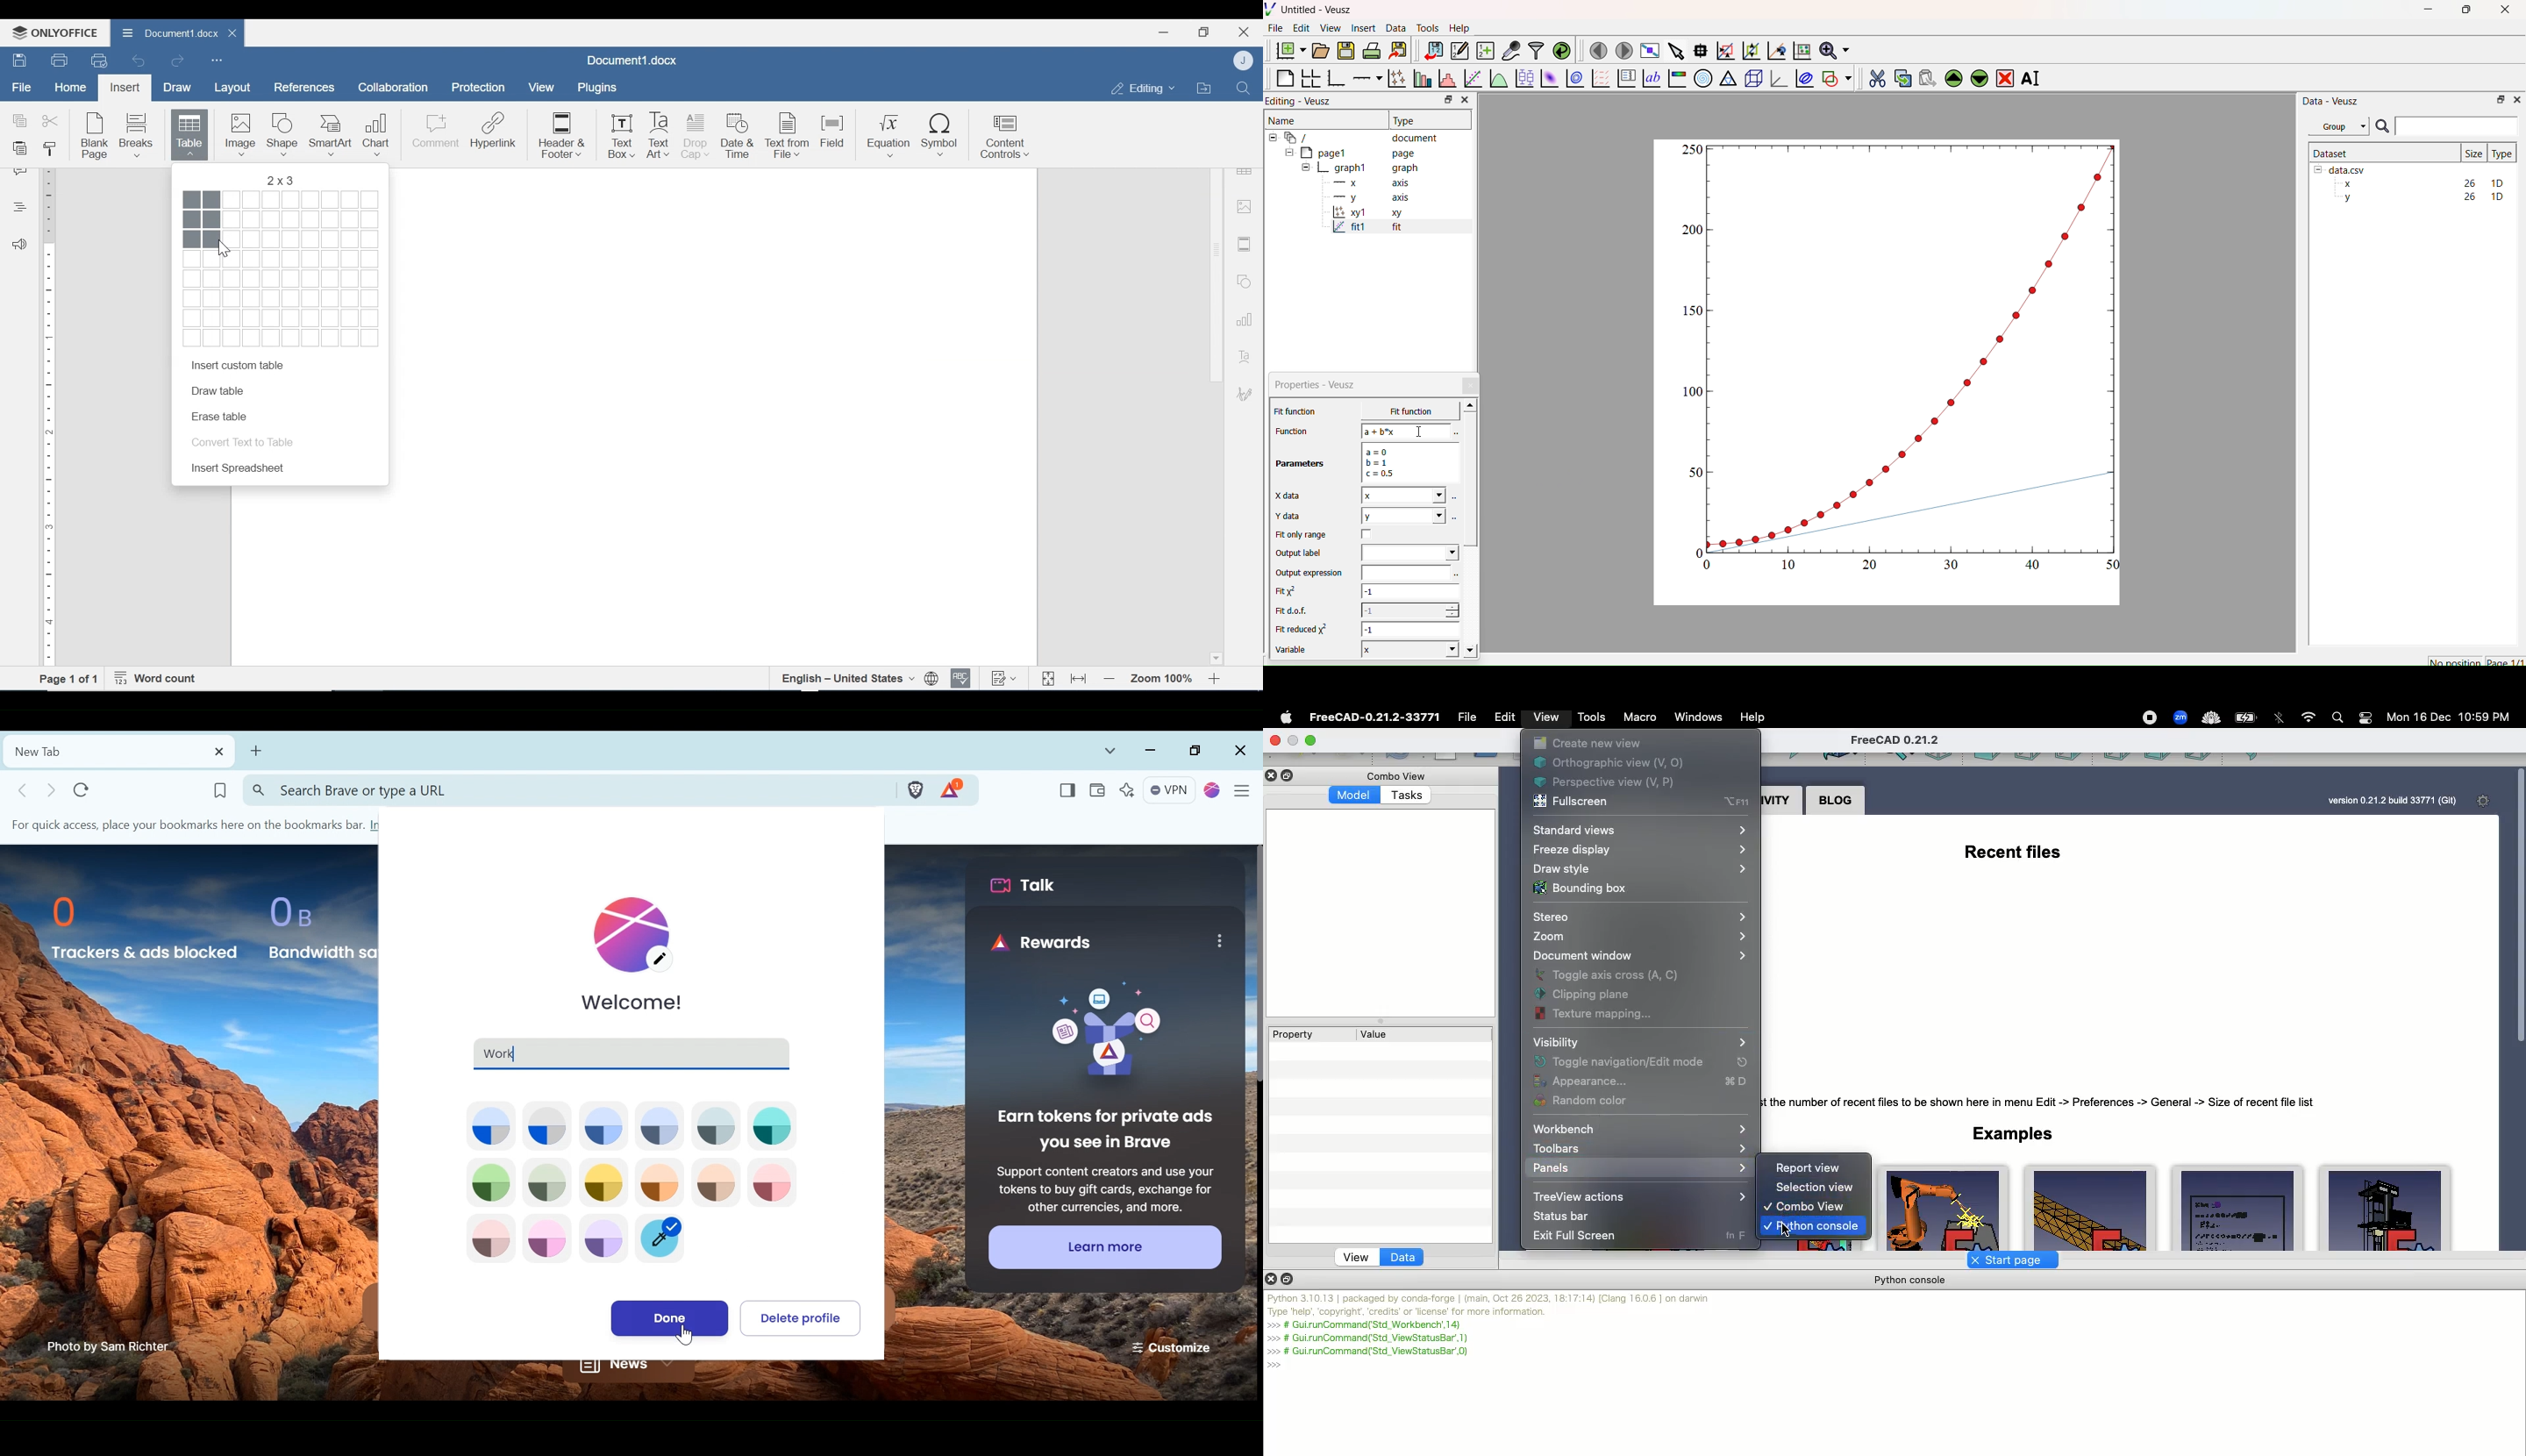  Describe the element at coordinates (1366, 230) in the screenshot. I see `fit1 fit` at that location.